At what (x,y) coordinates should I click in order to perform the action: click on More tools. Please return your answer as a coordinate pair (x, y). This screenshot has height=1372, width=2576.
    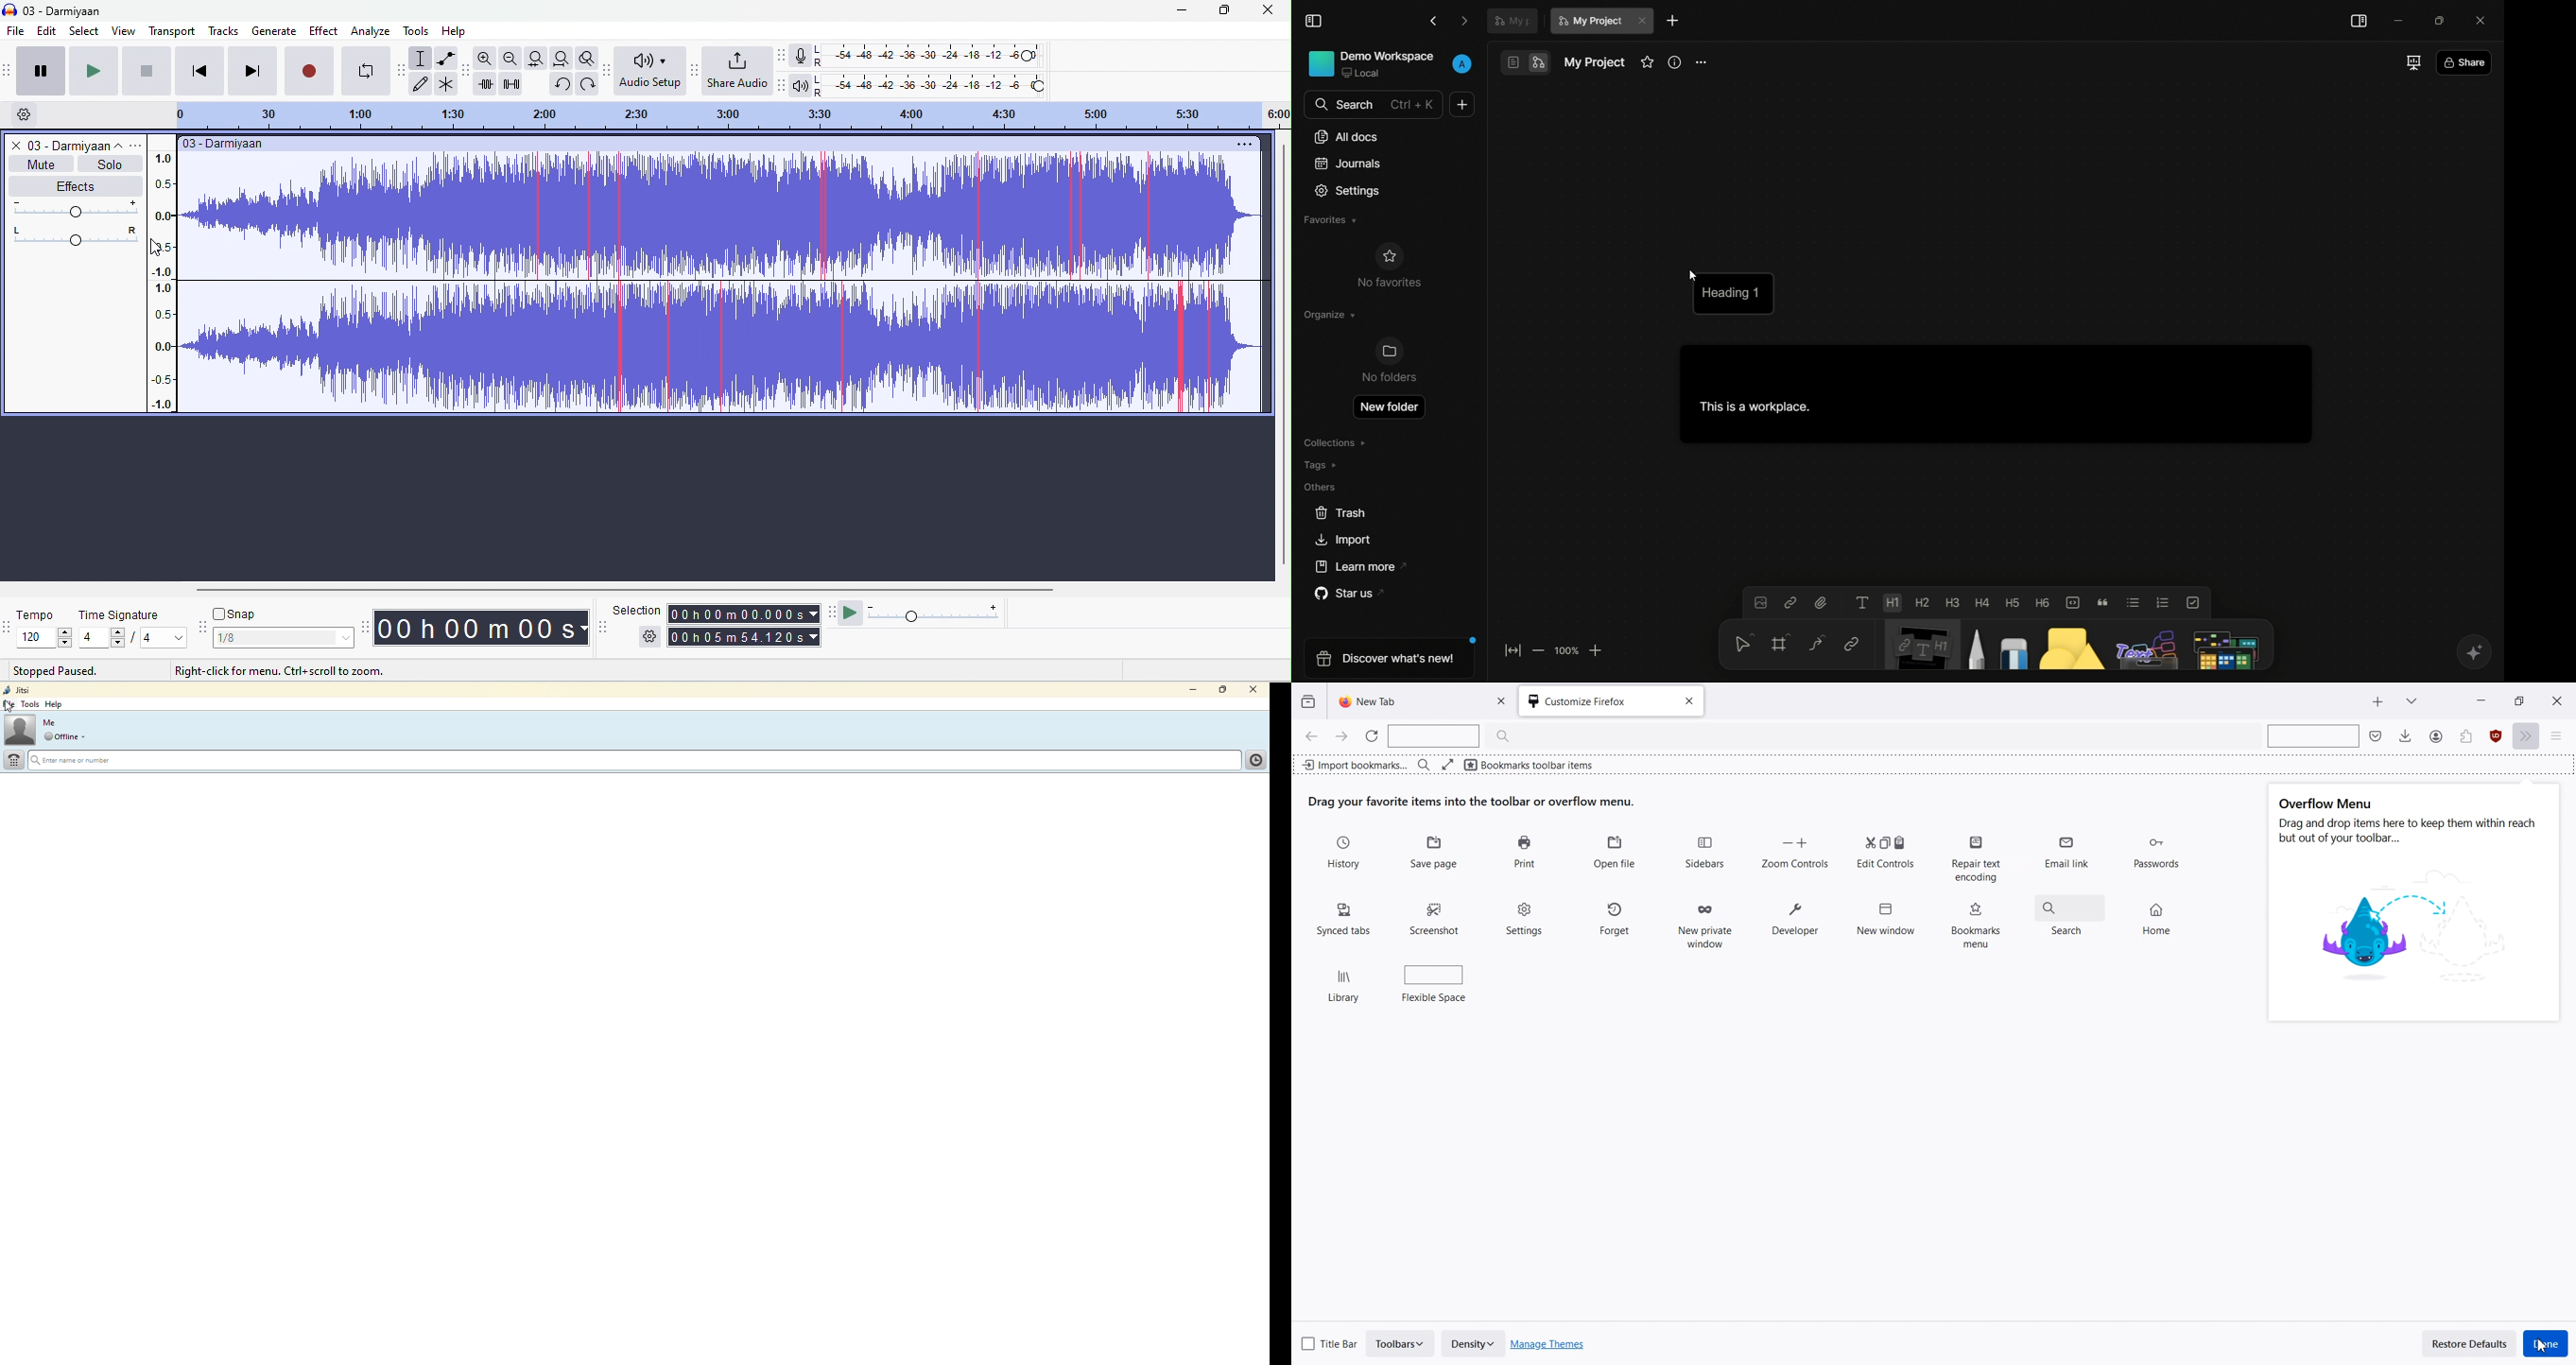
    Looking at the image, I should click on (2529, 737).